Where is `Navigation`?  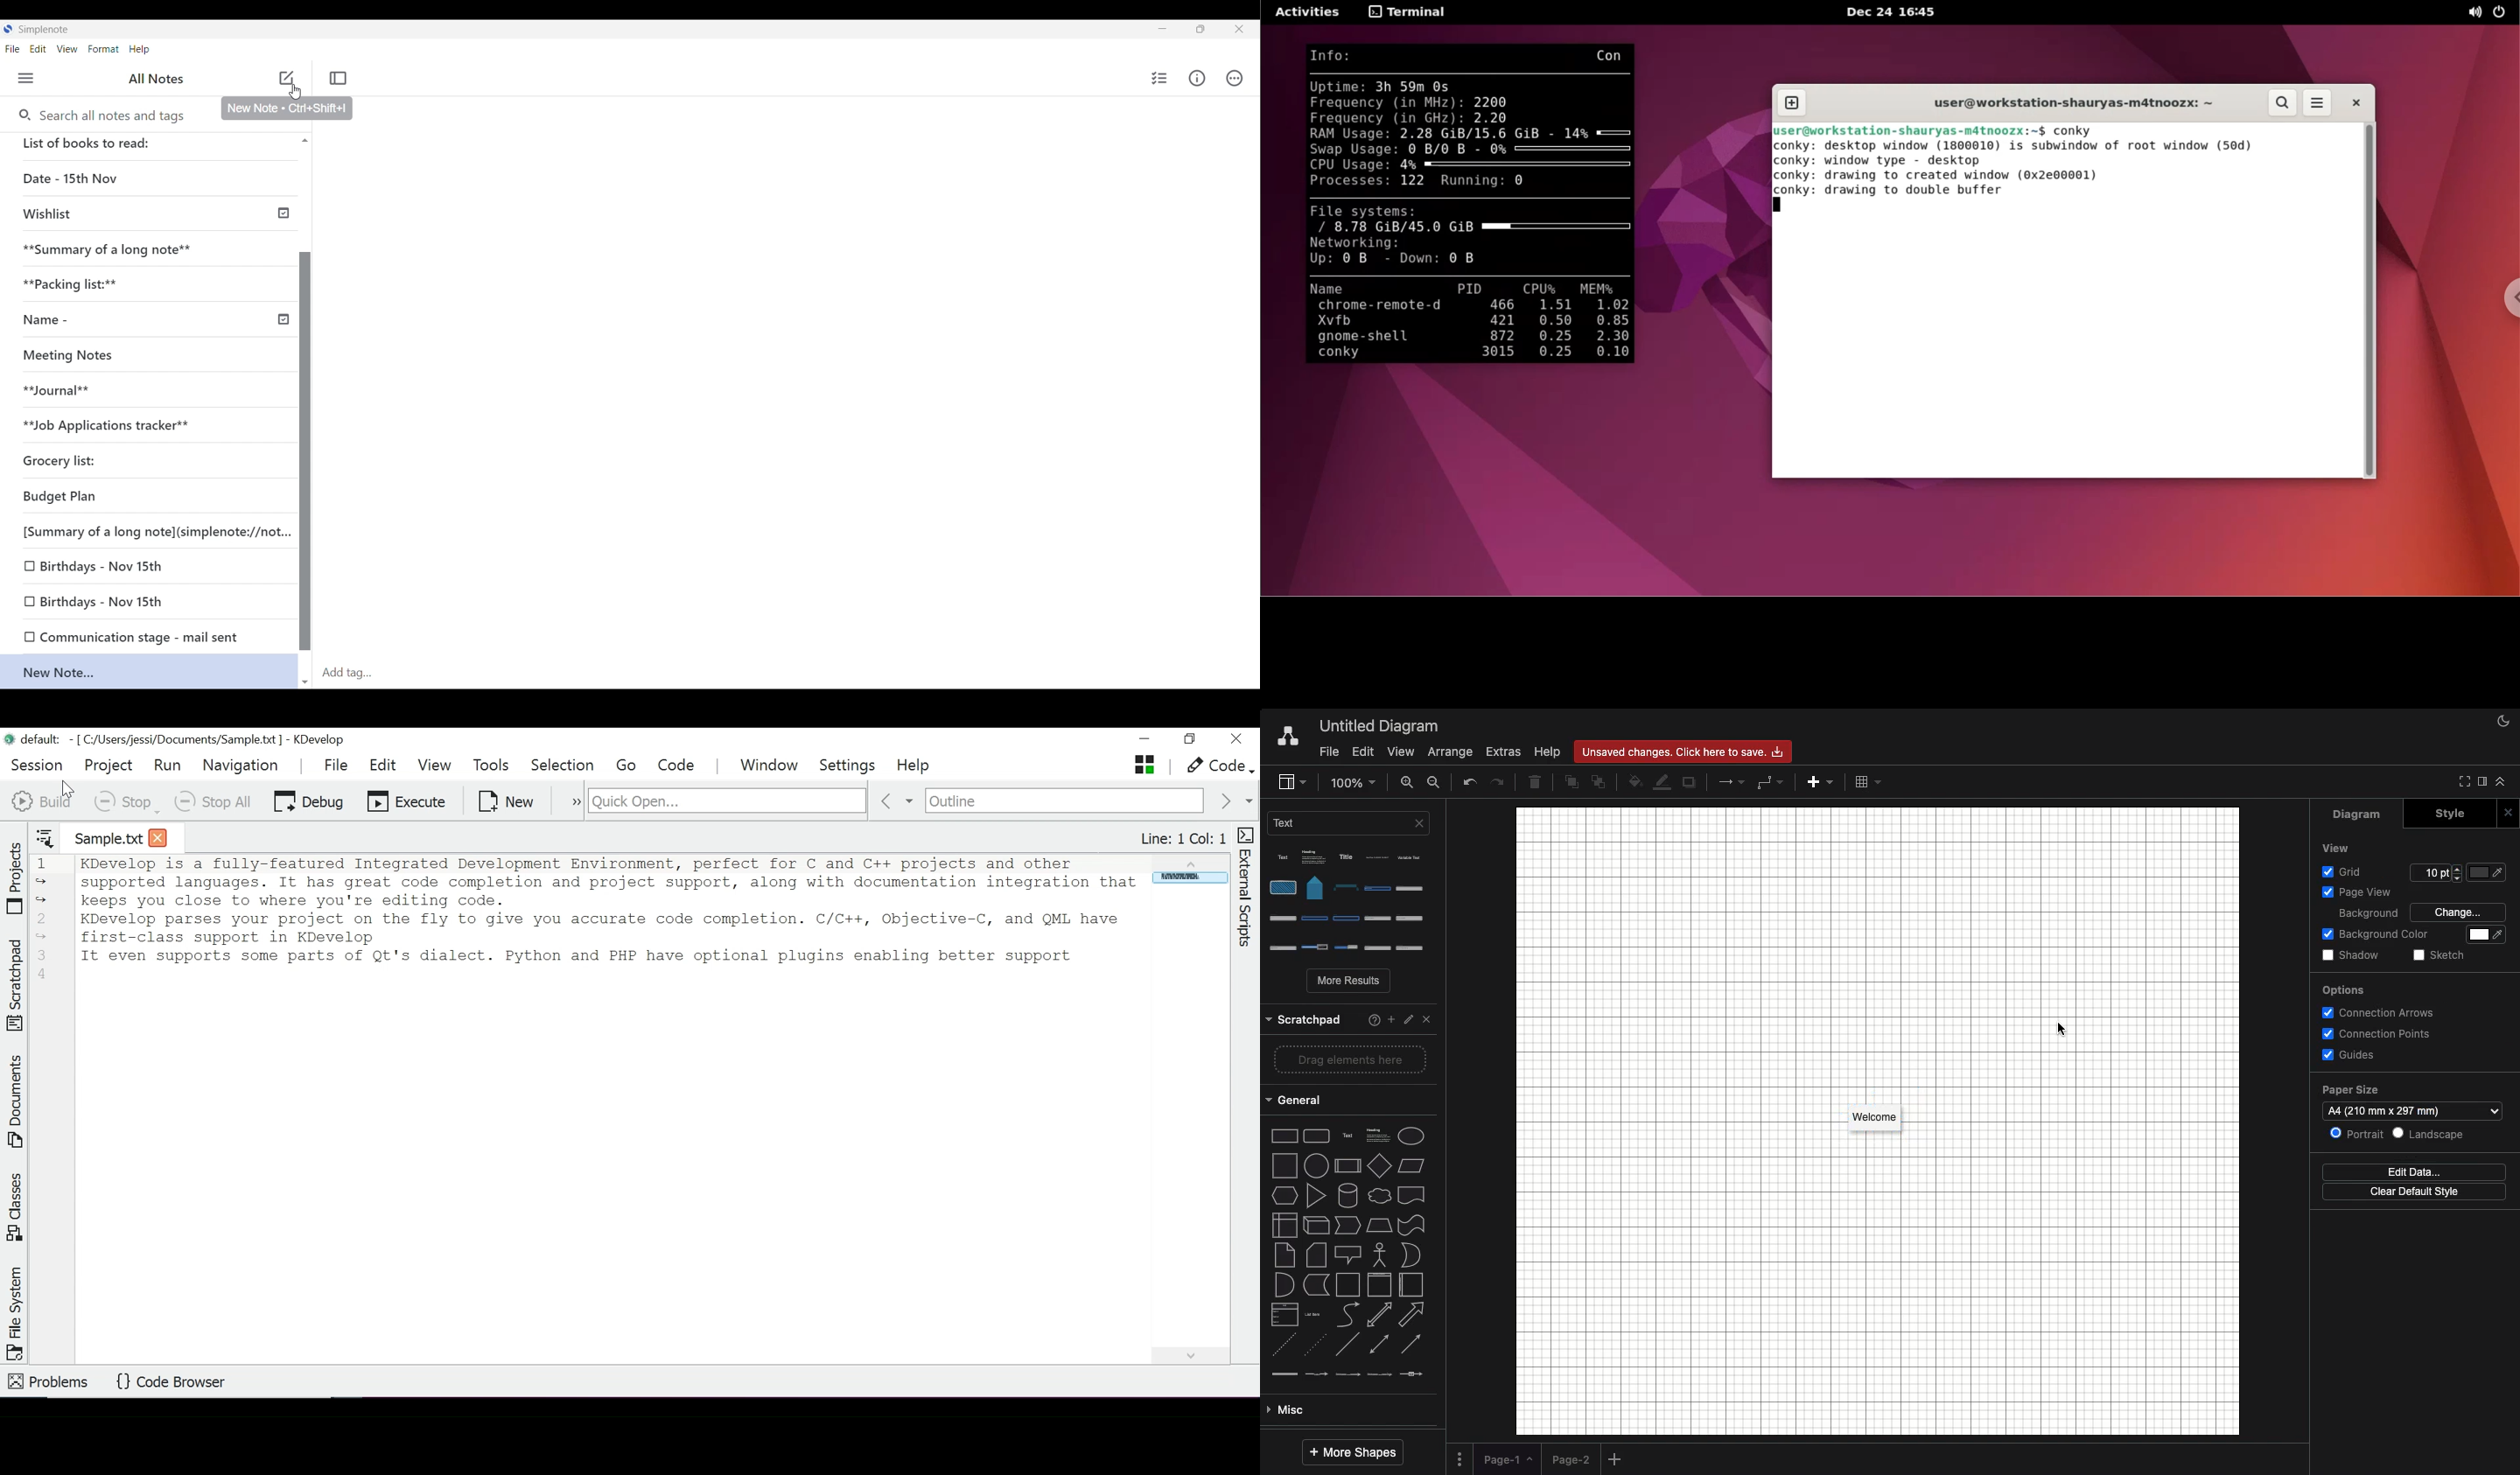
Navigation is located at coordinates (243, 766).